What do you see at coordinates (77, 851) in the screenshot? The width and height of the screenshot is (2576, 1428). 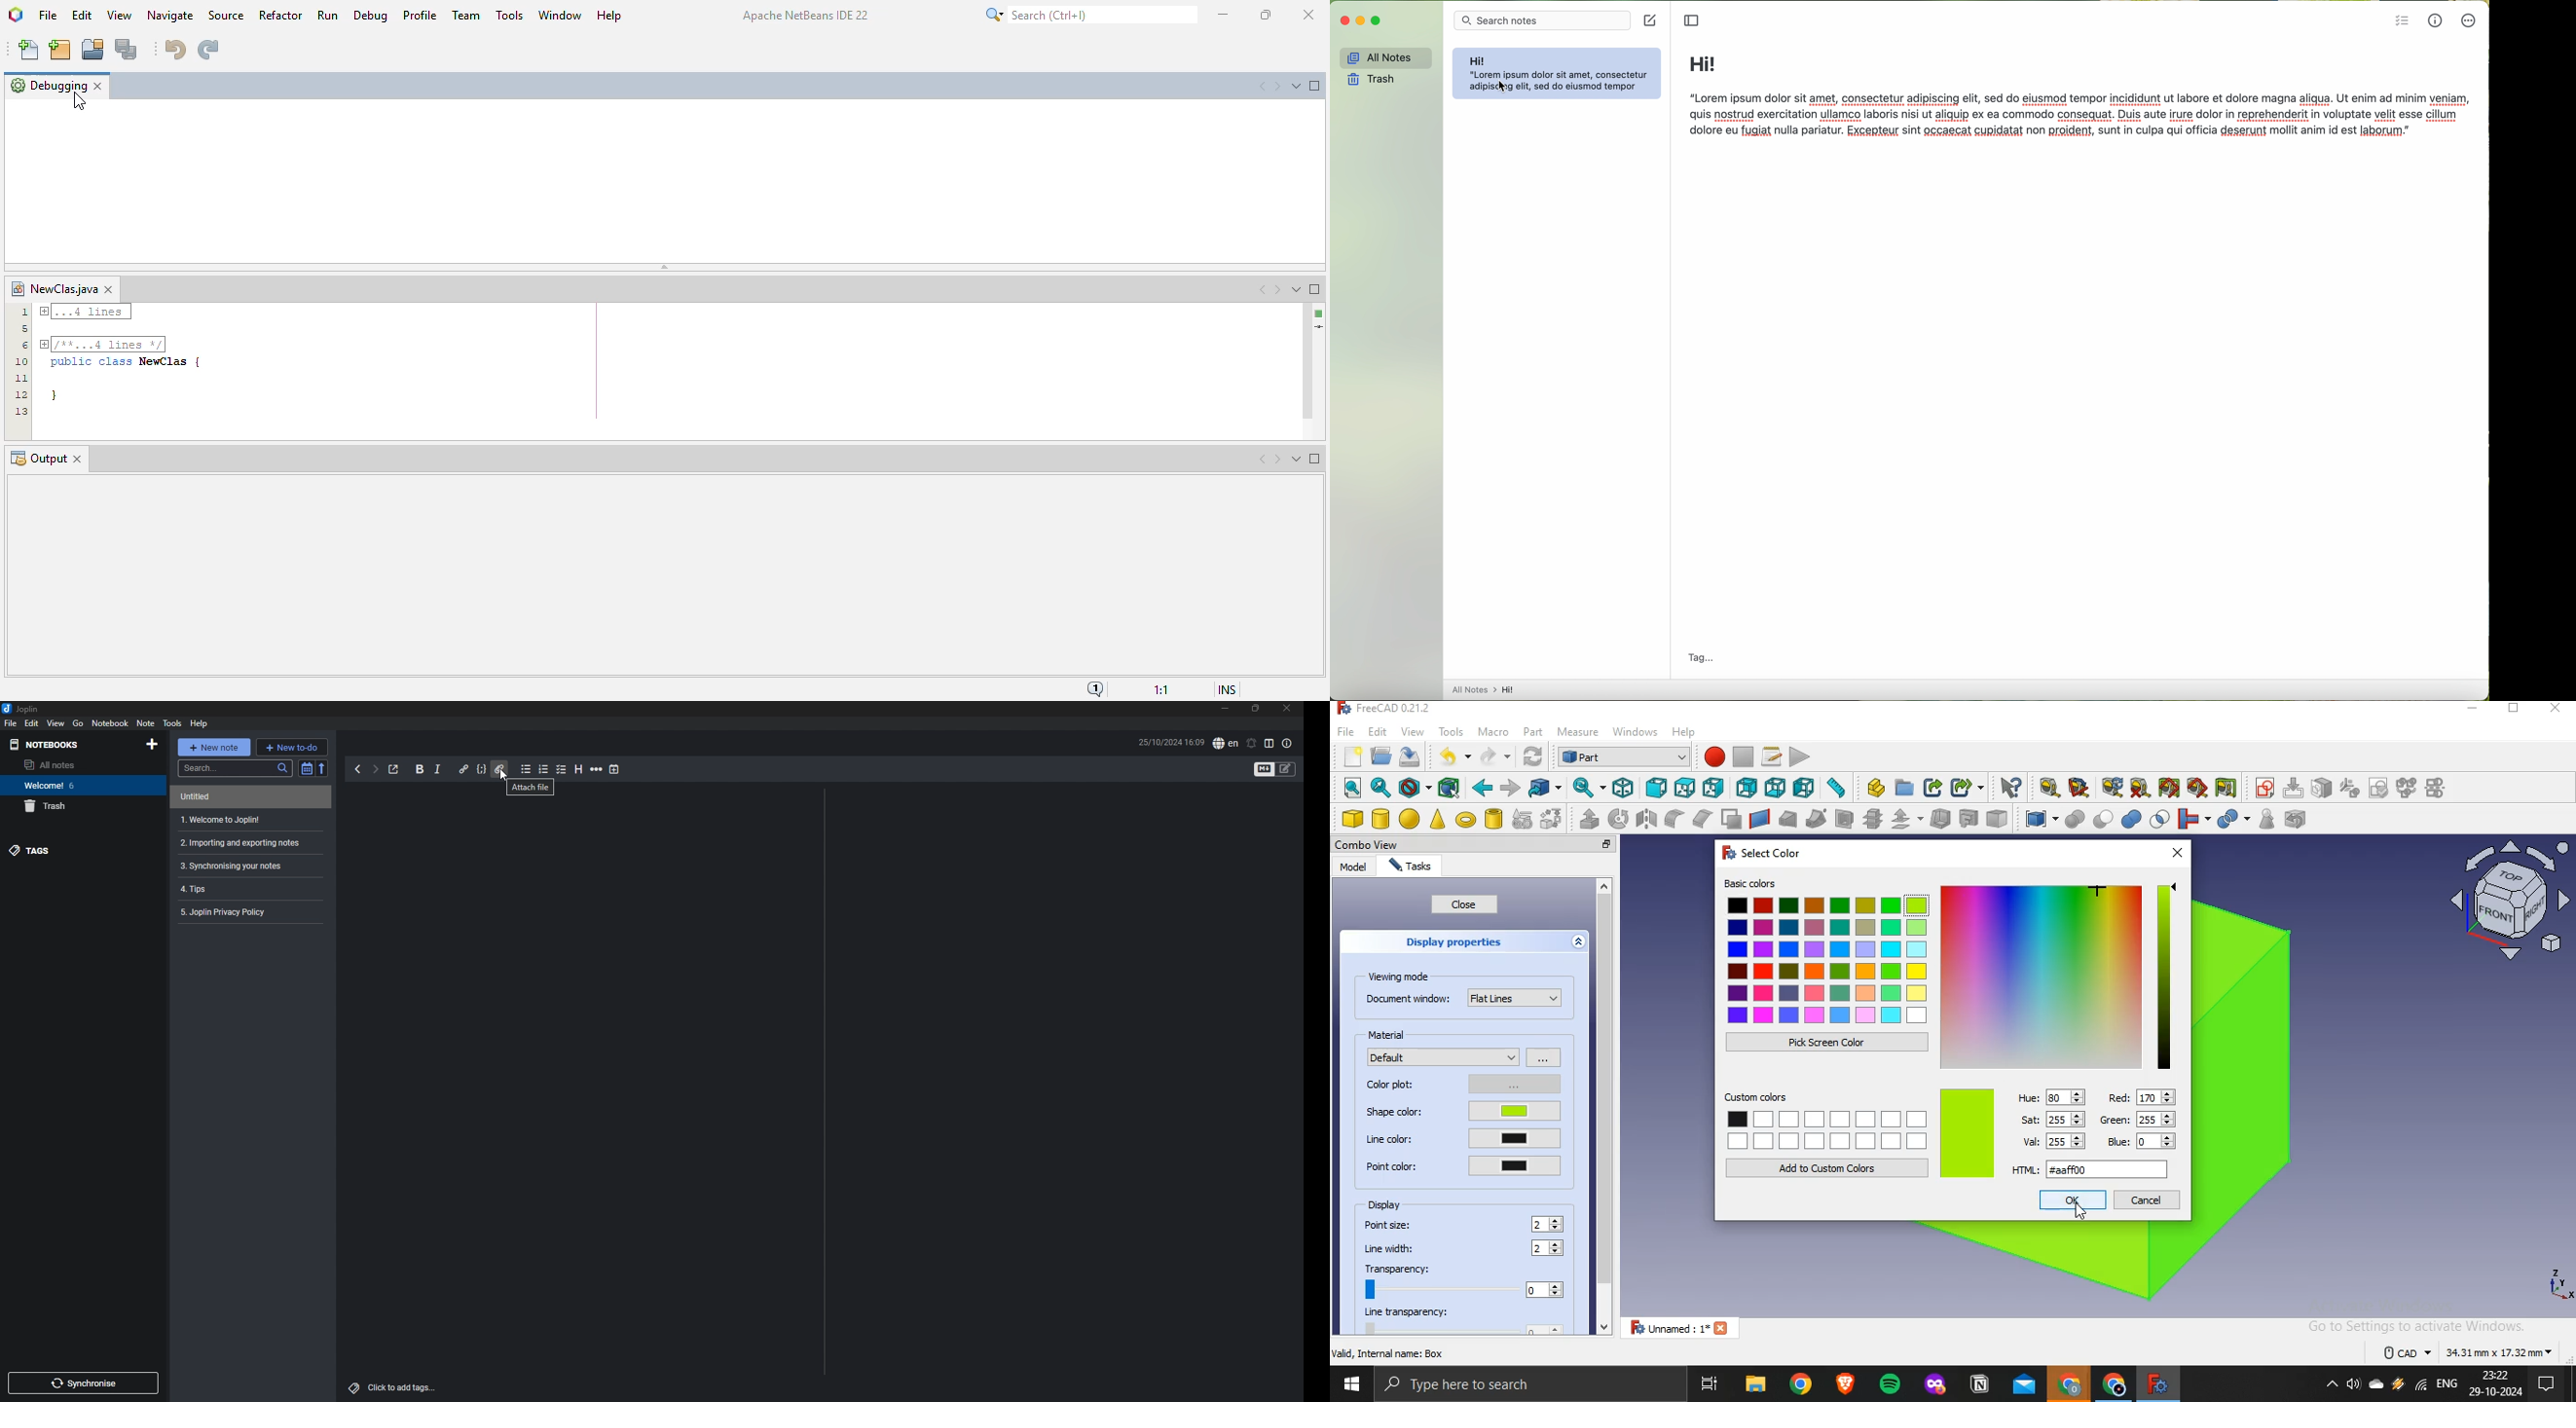 I see `tags` at bounding box center [77, 851].